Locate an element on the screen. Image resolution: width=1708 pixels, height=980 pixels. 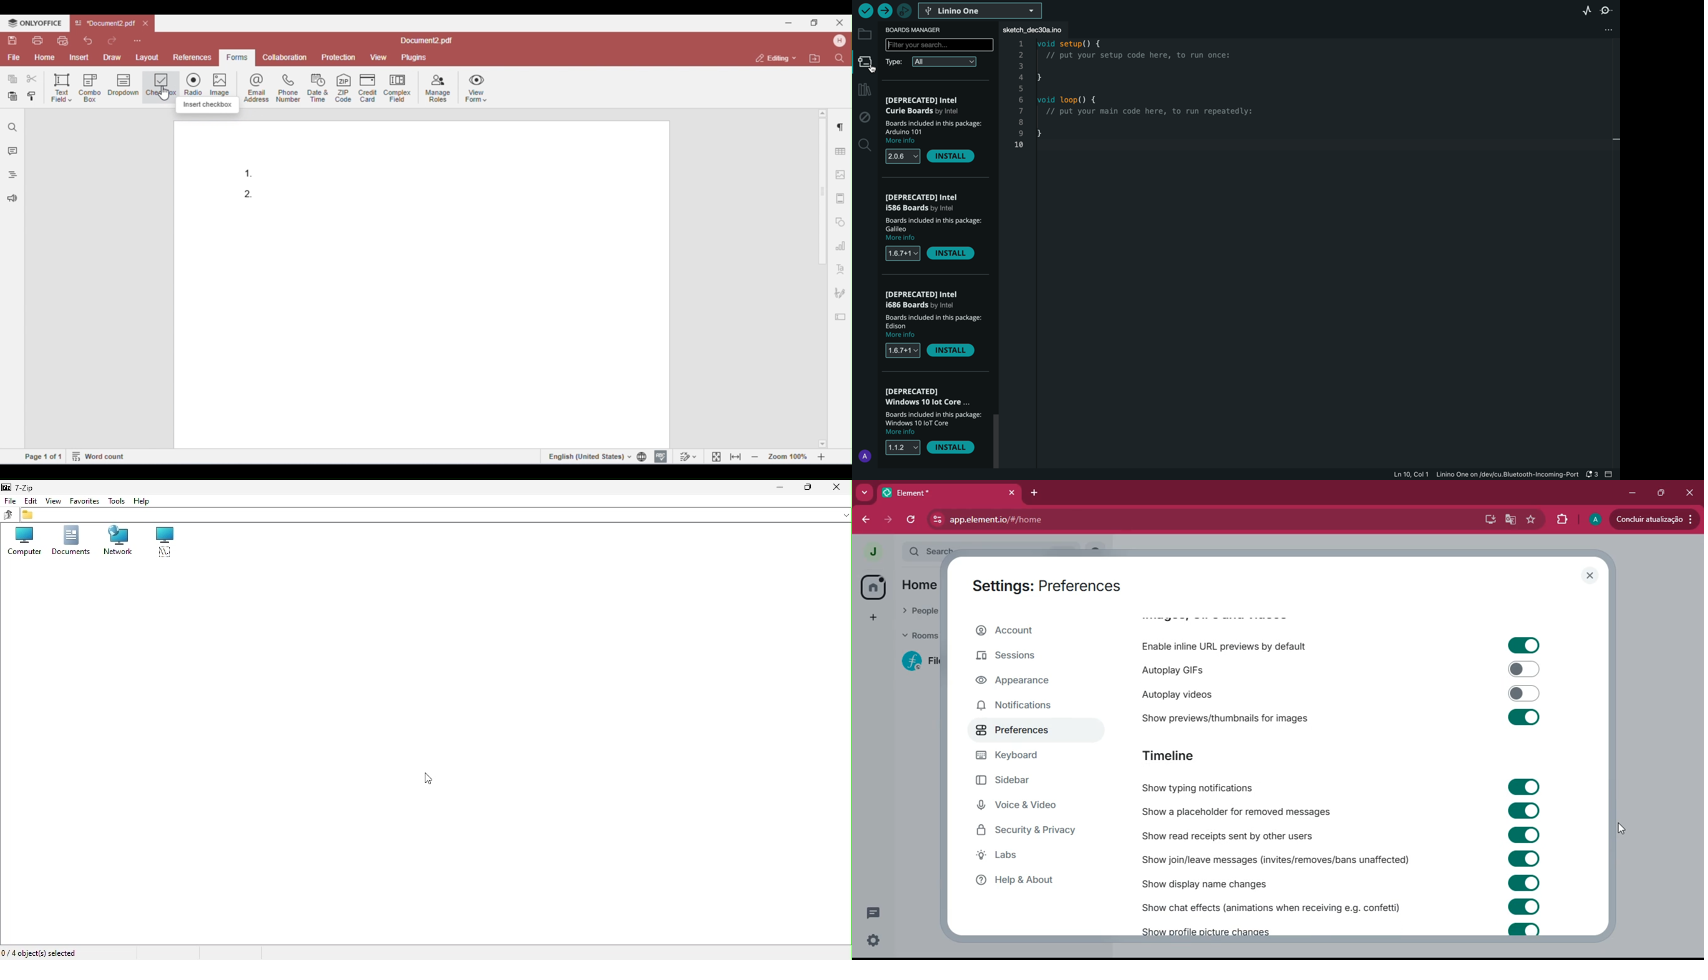
view is located at coordinates (53, 500).